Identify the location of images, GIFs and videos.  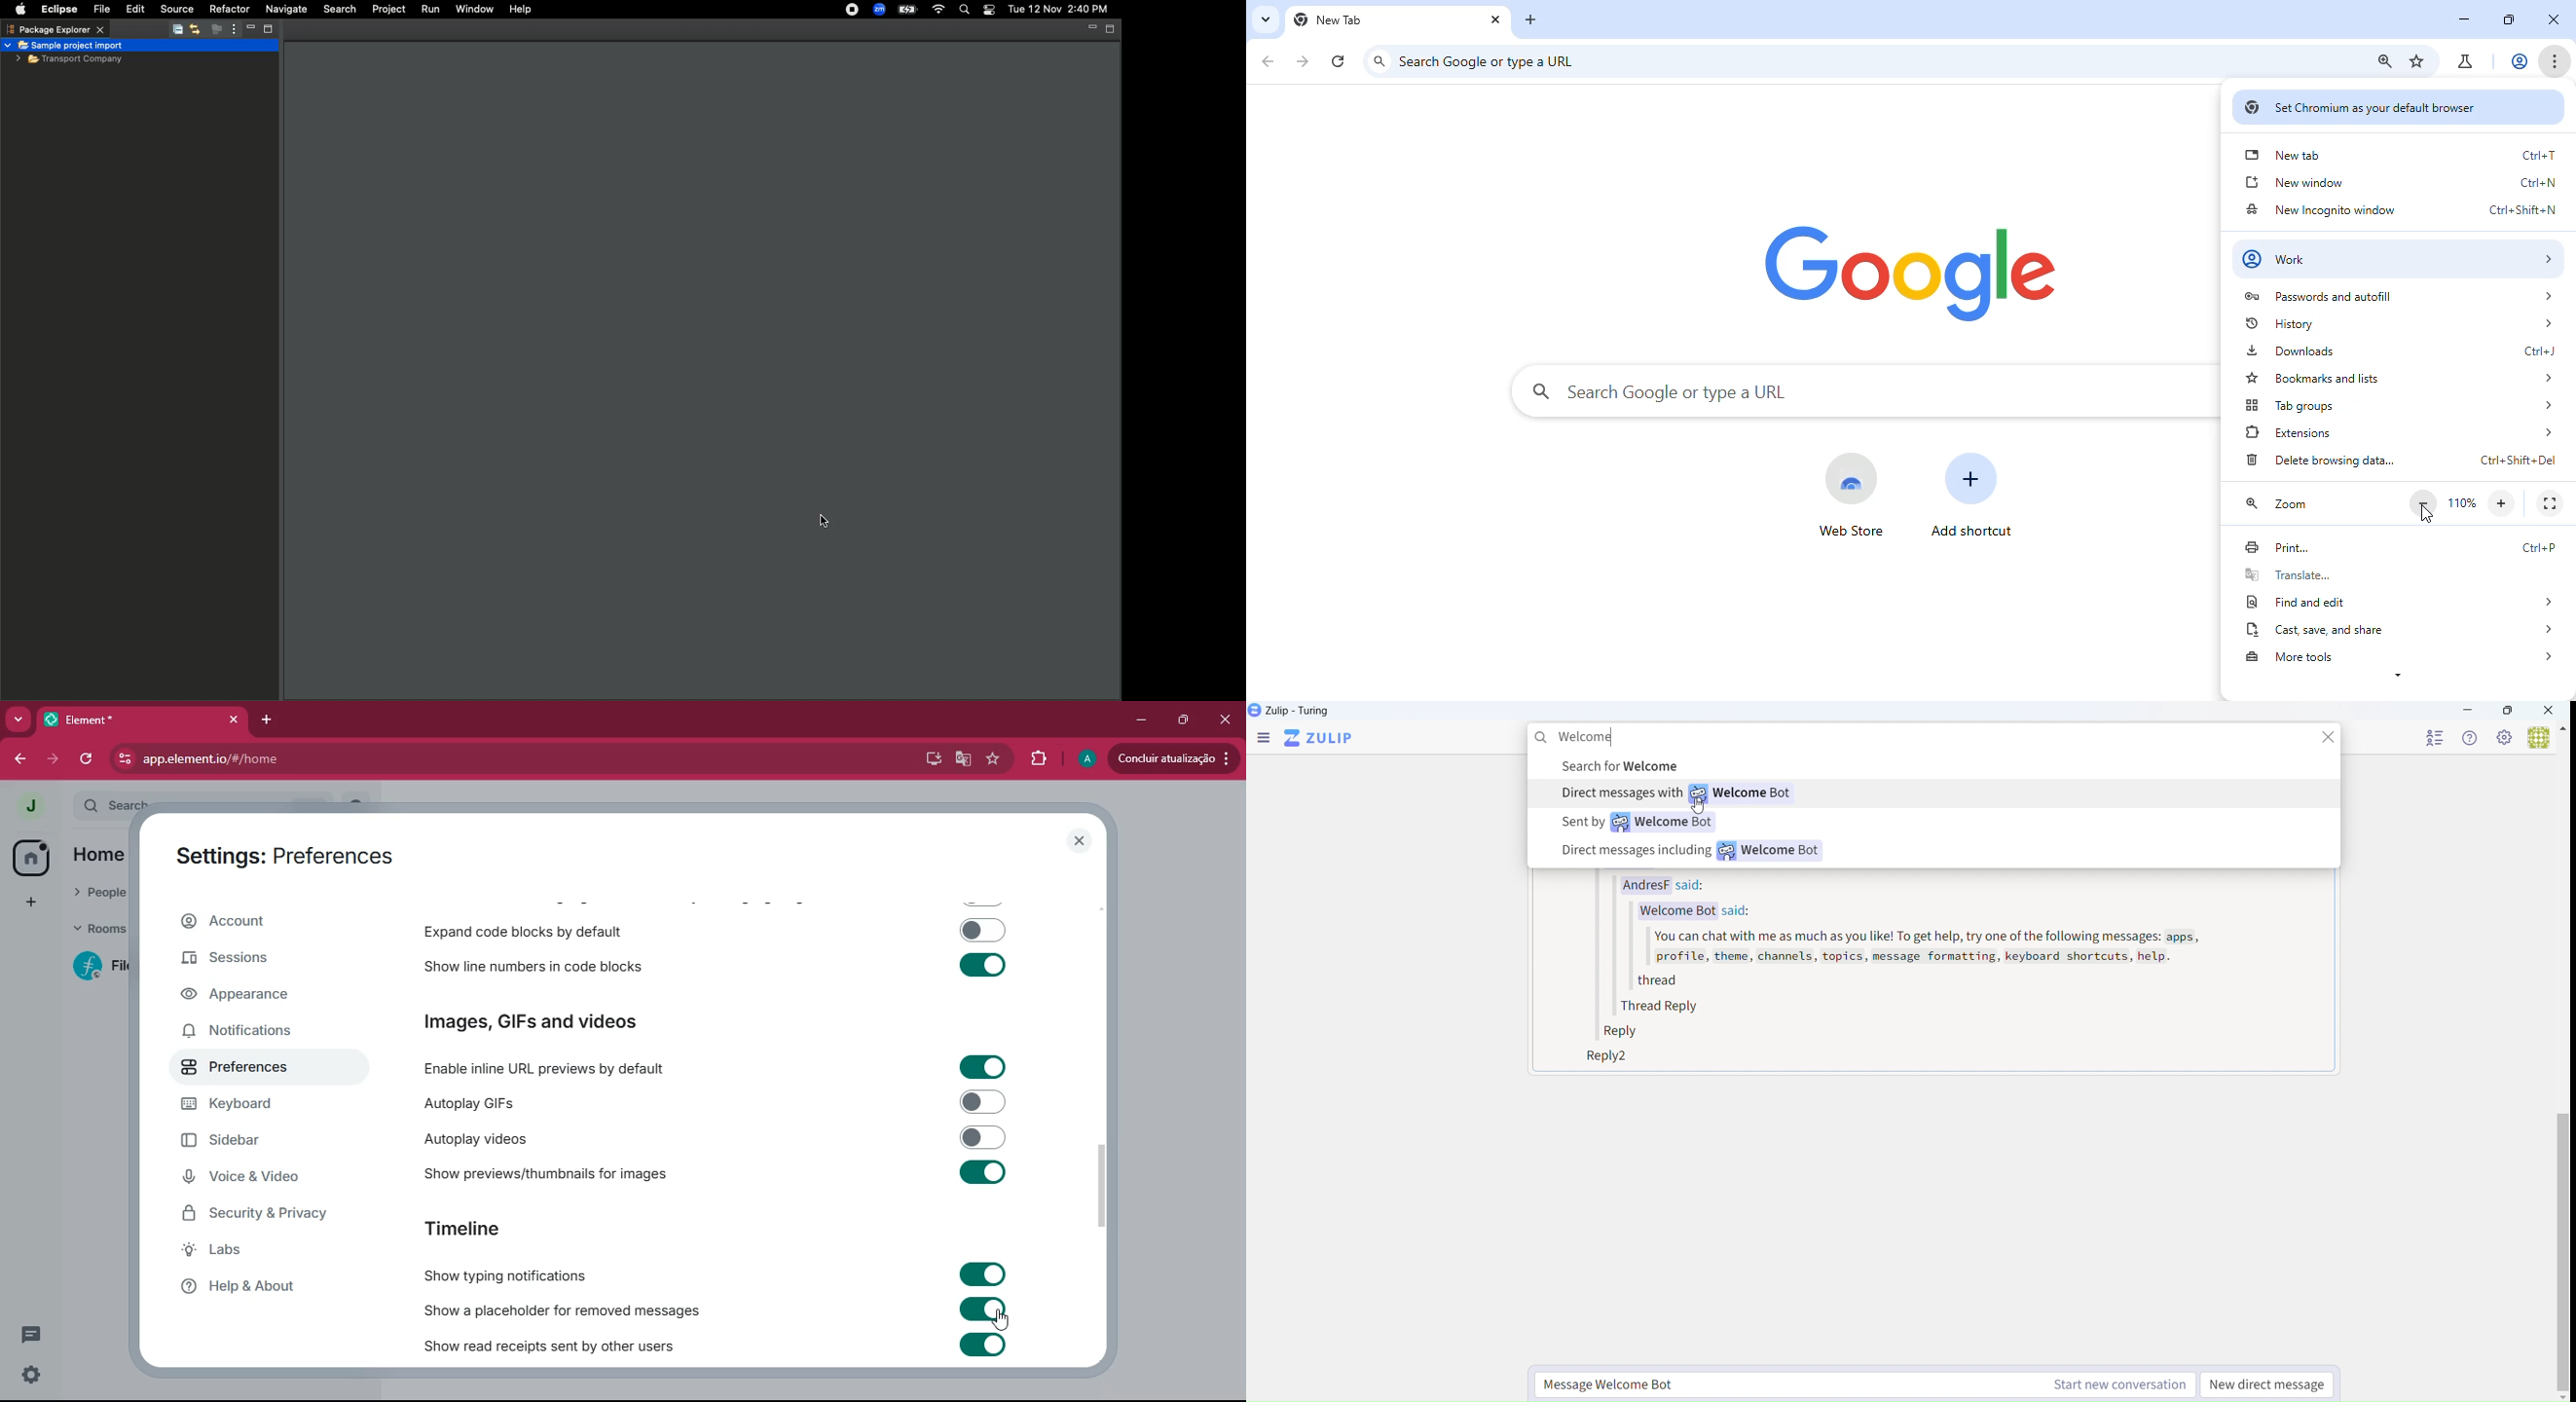
(557, 1023).